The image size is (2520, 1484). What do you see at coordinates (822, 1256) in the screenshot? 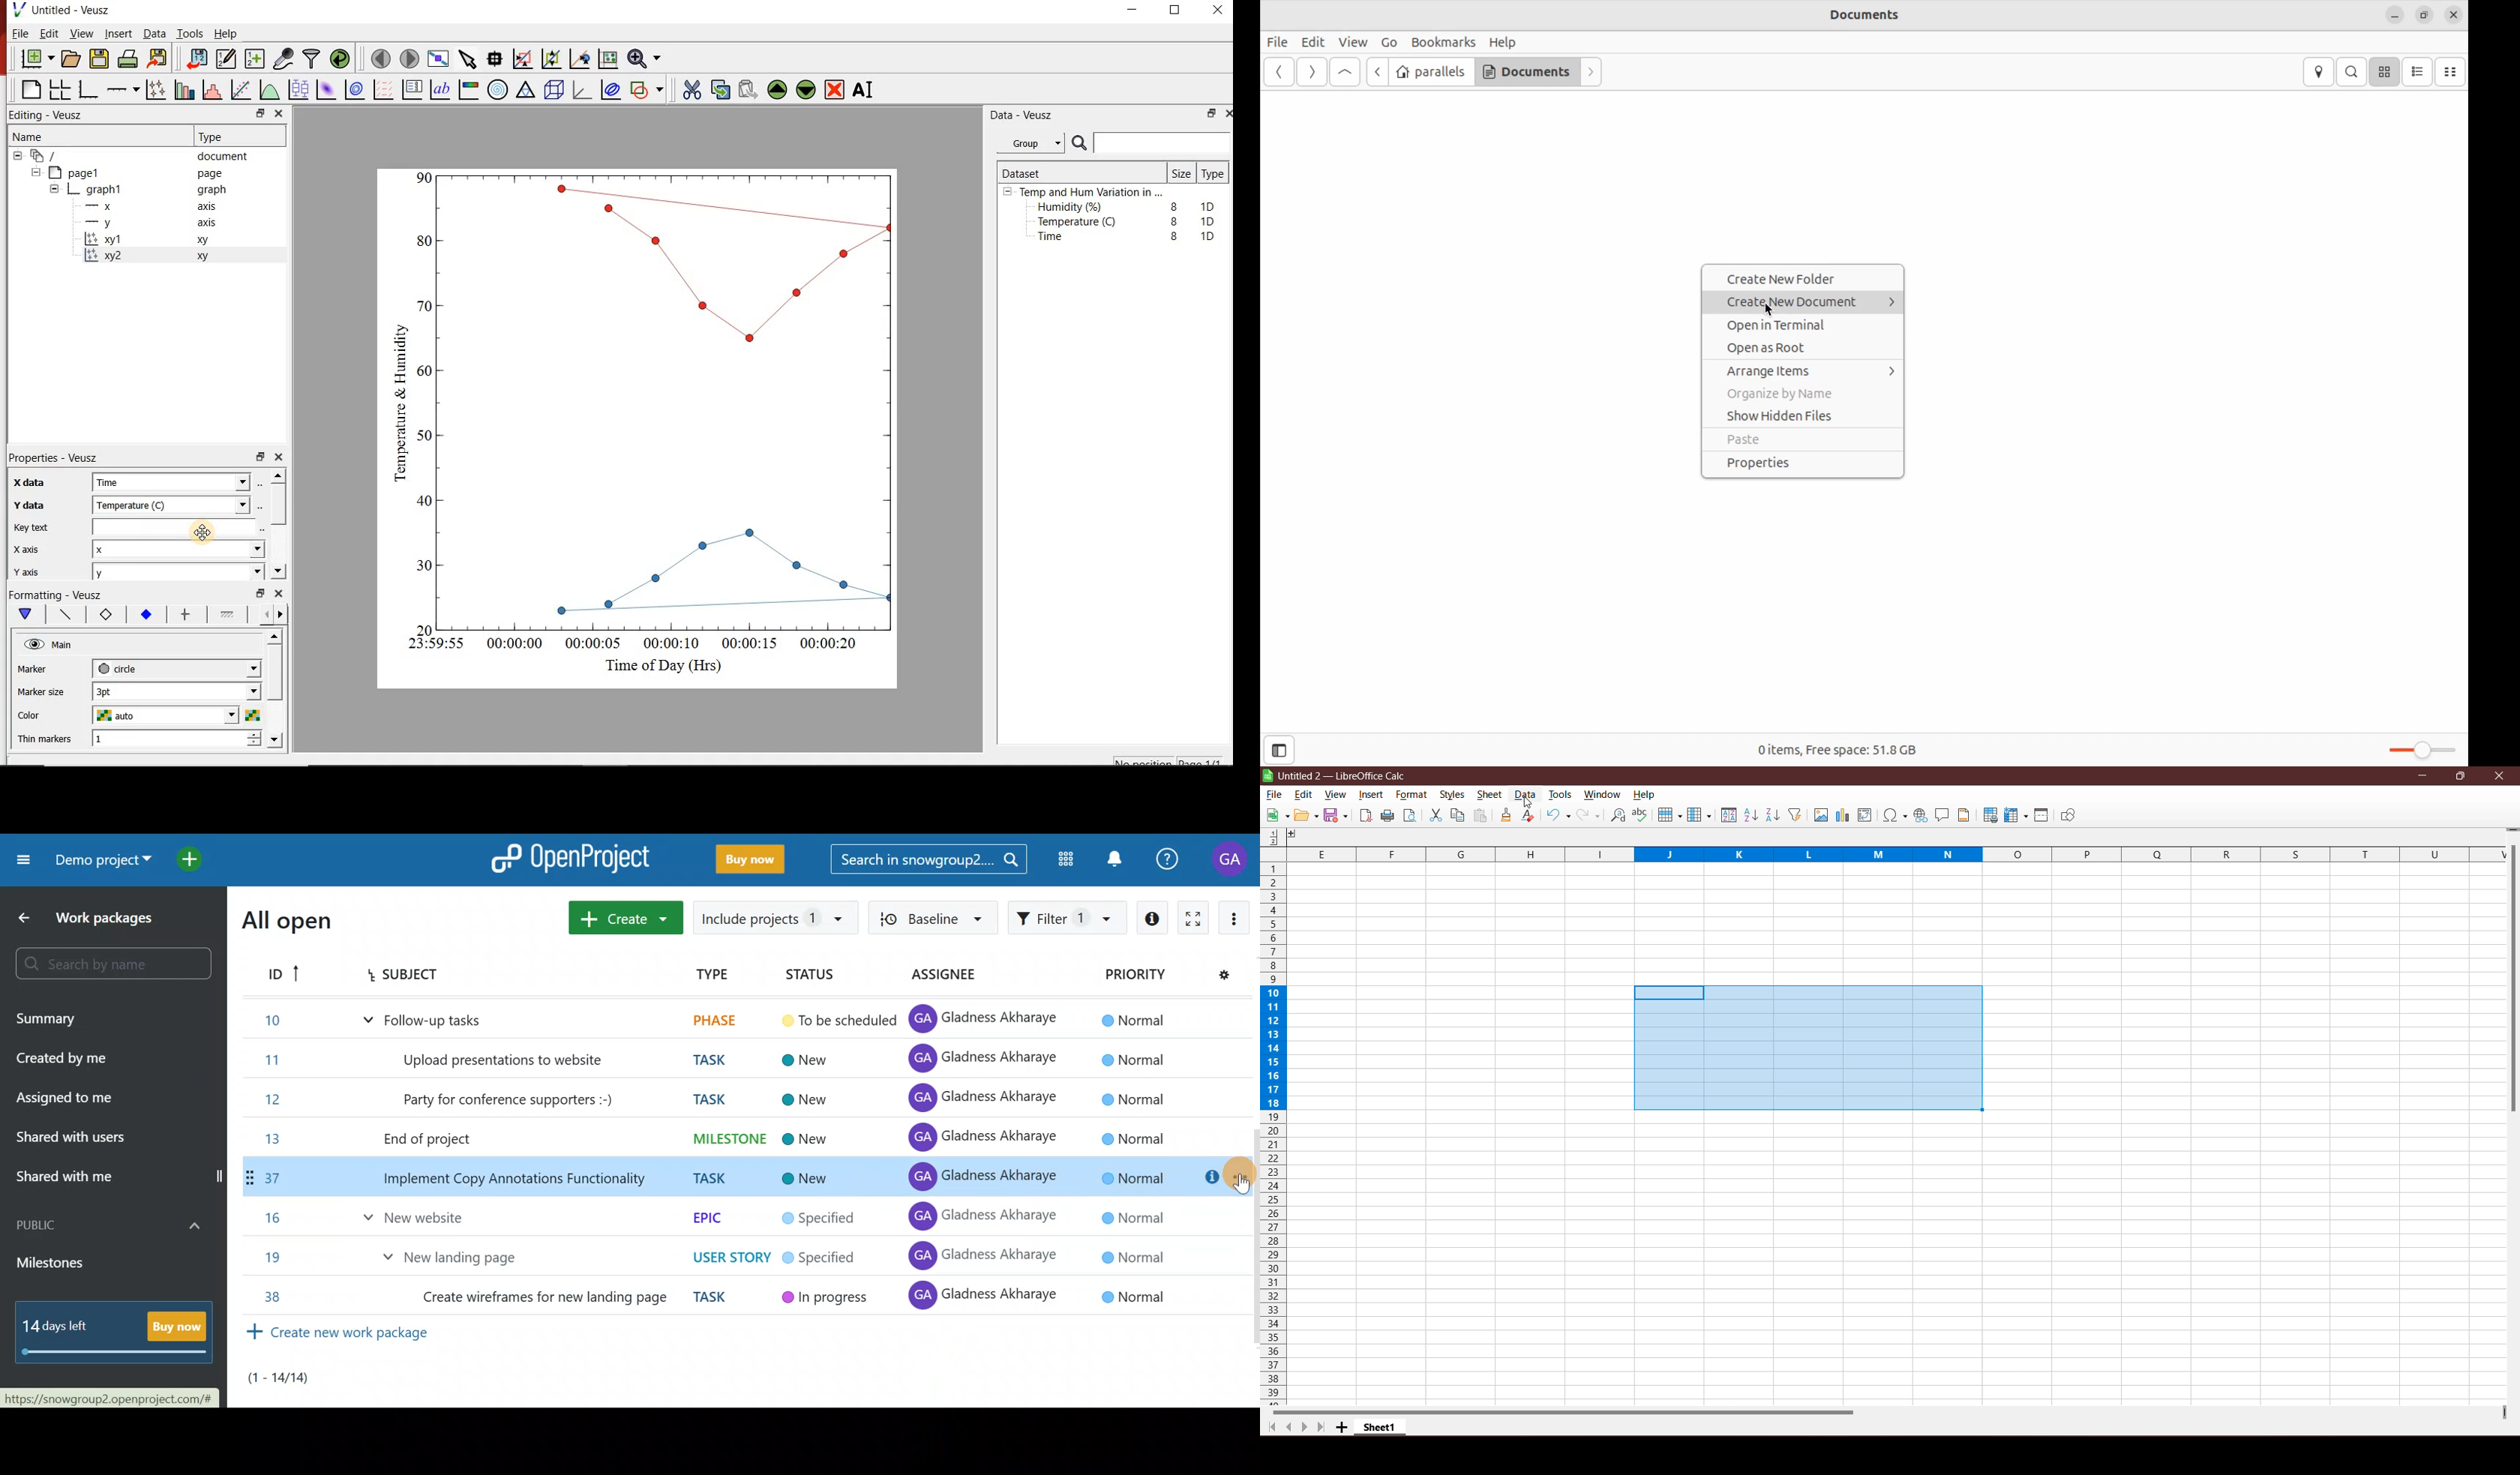
I see `Specified` at bounding box center [822, 1256].